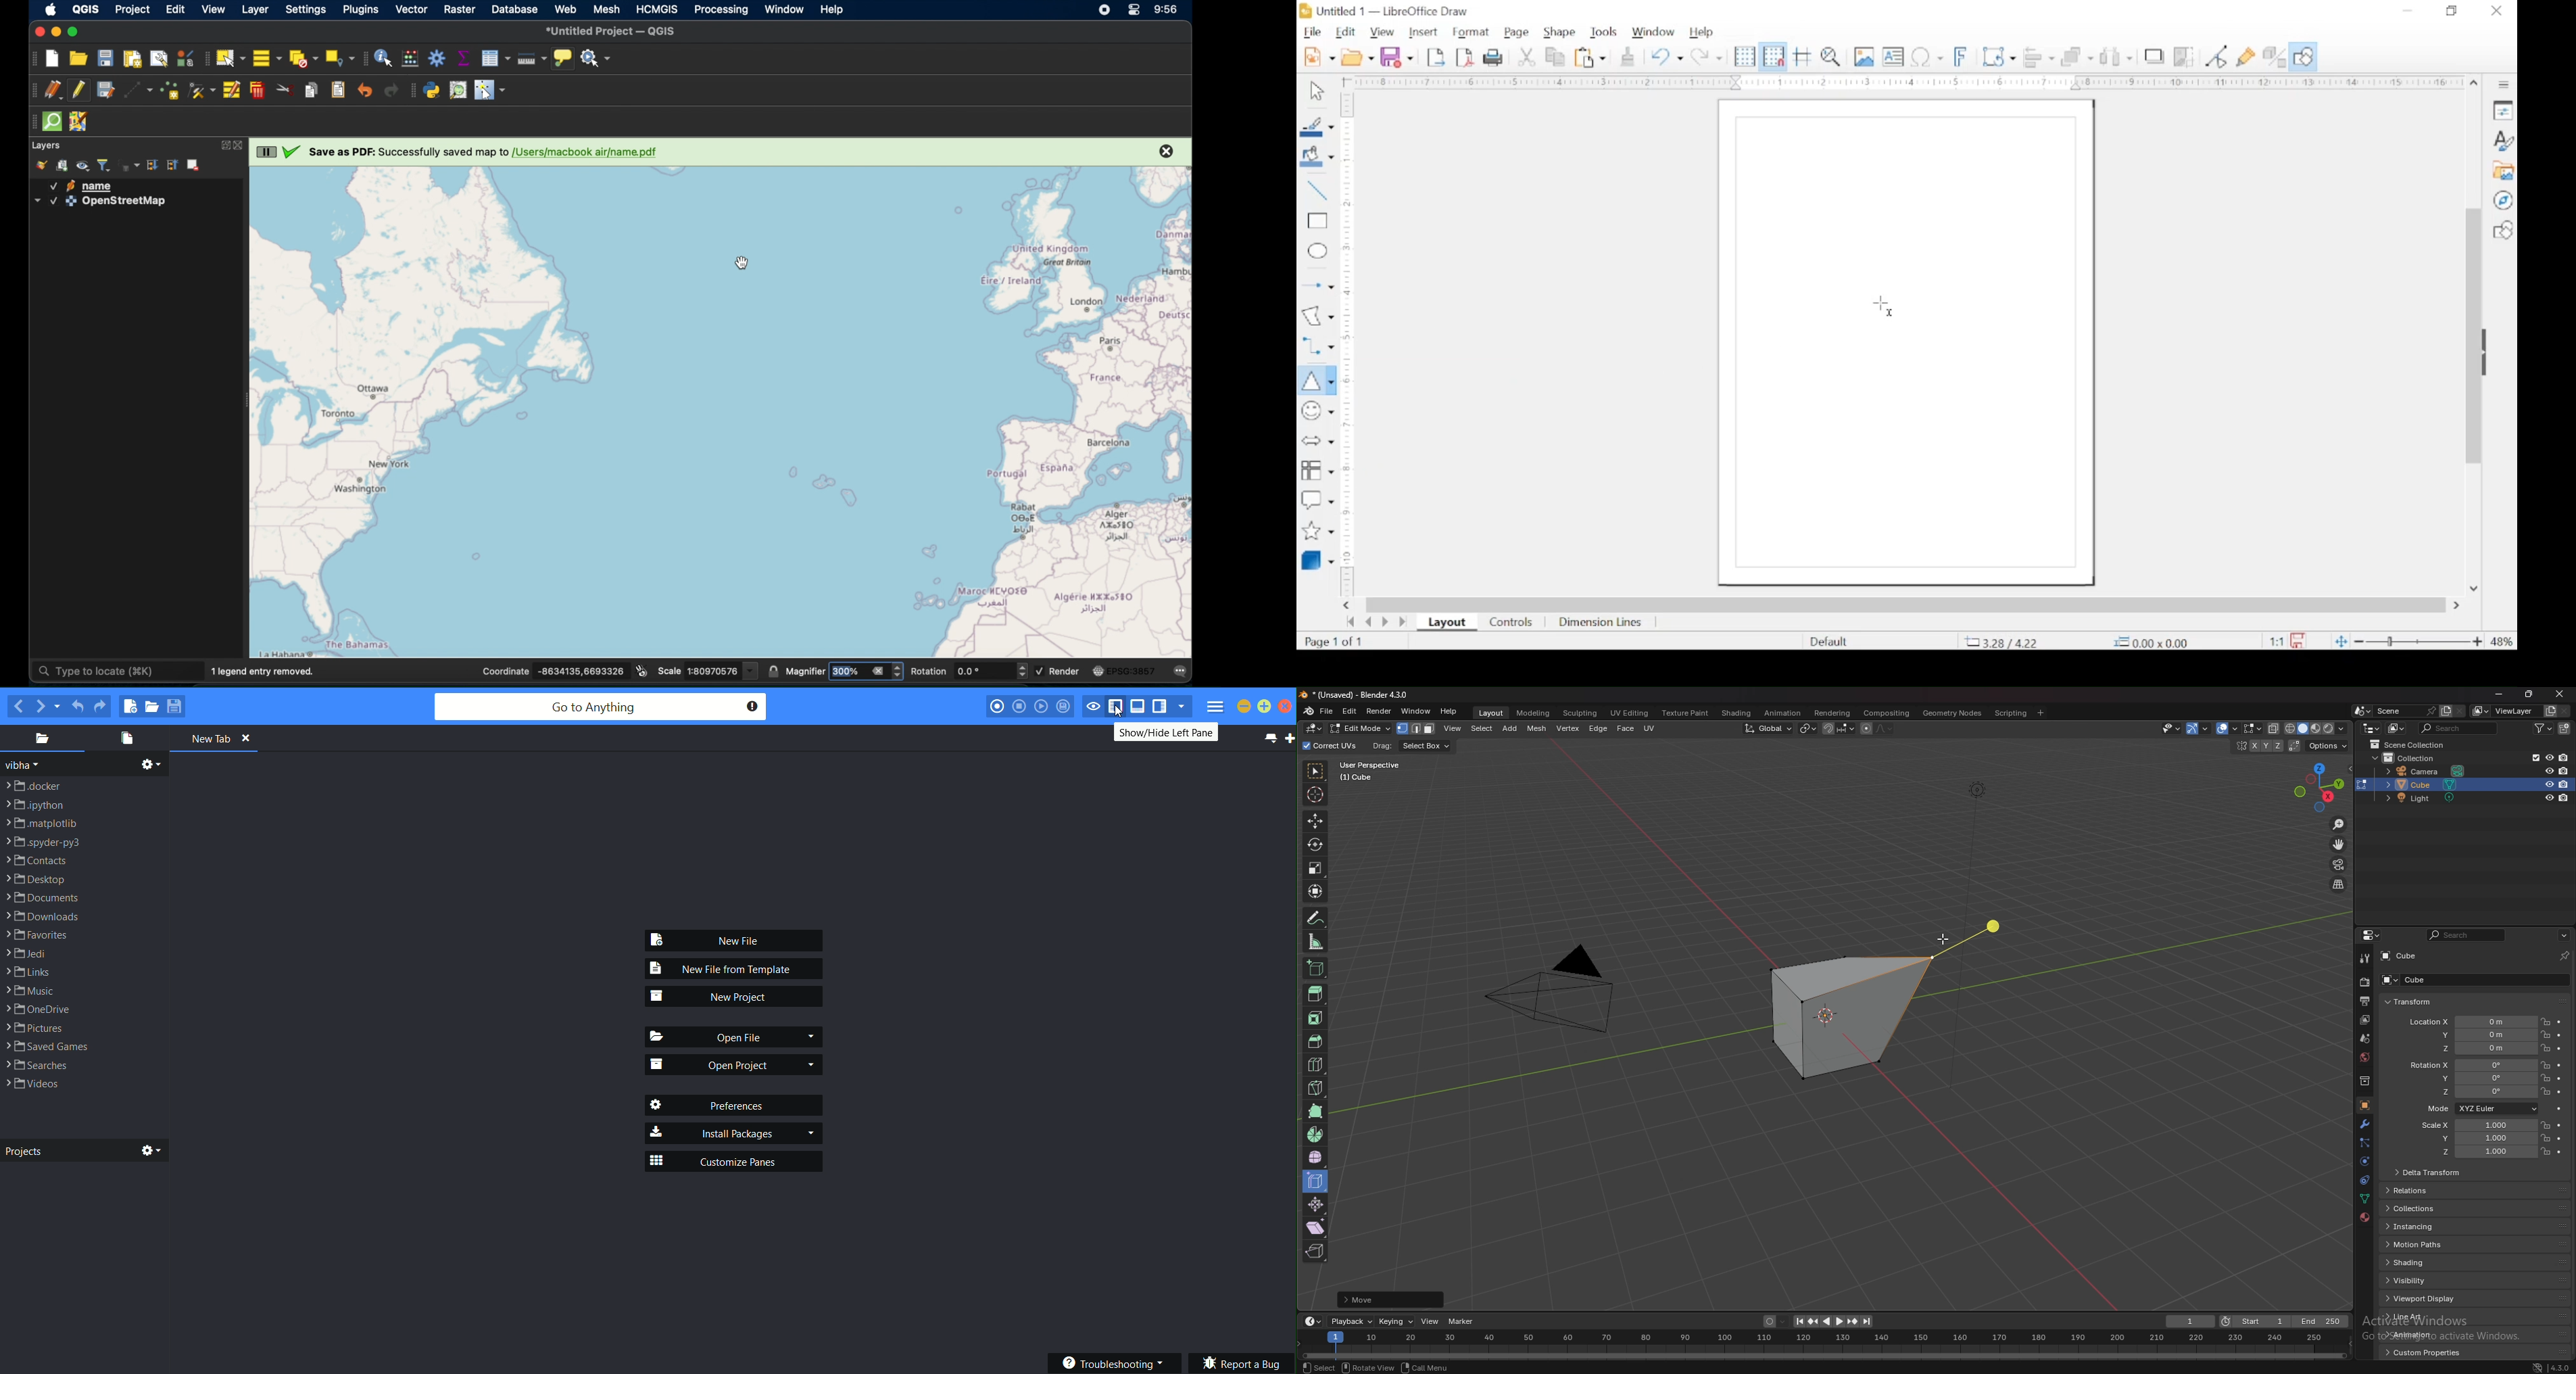 The width and height of the screenshot is (2576, 1400). What do you see at coordinates (1317, 411) in the screenshot?
I see `insert symbols and shapes` at bounding box center [1317, 411].